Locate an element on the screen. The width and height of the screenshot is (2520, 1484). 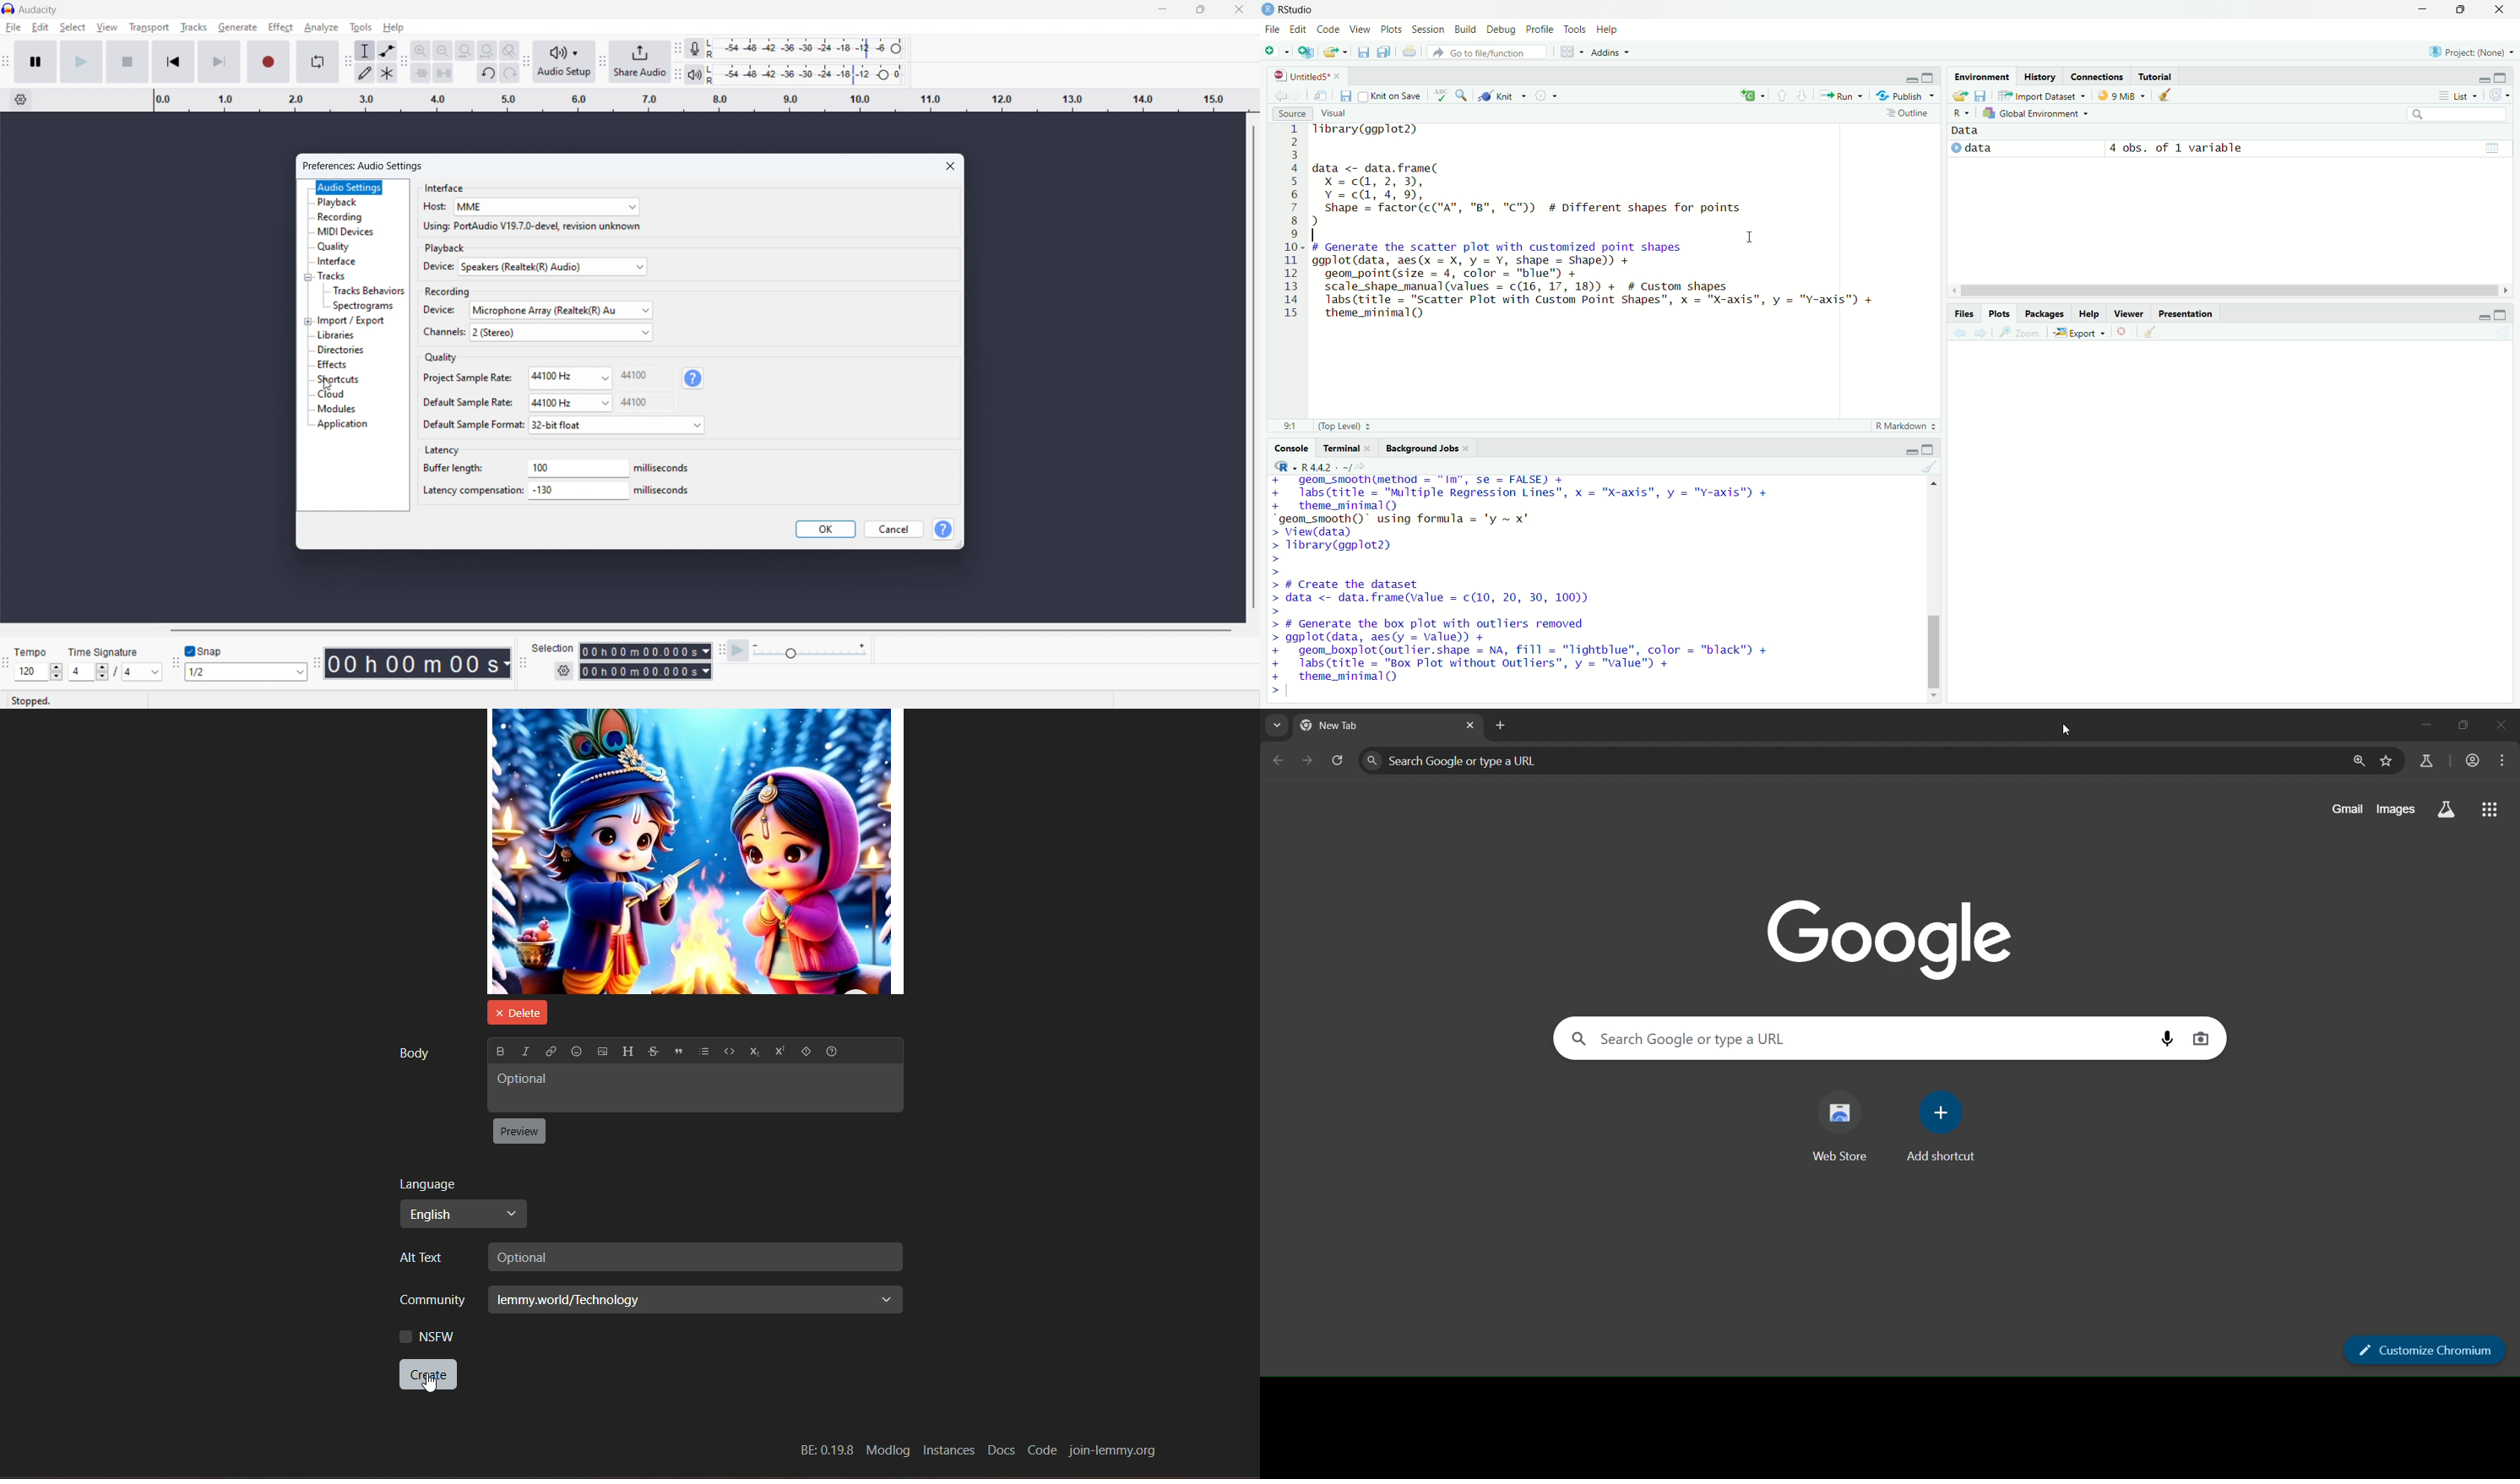
Indicates section for duration of selection is located at coordinates (553, 648).